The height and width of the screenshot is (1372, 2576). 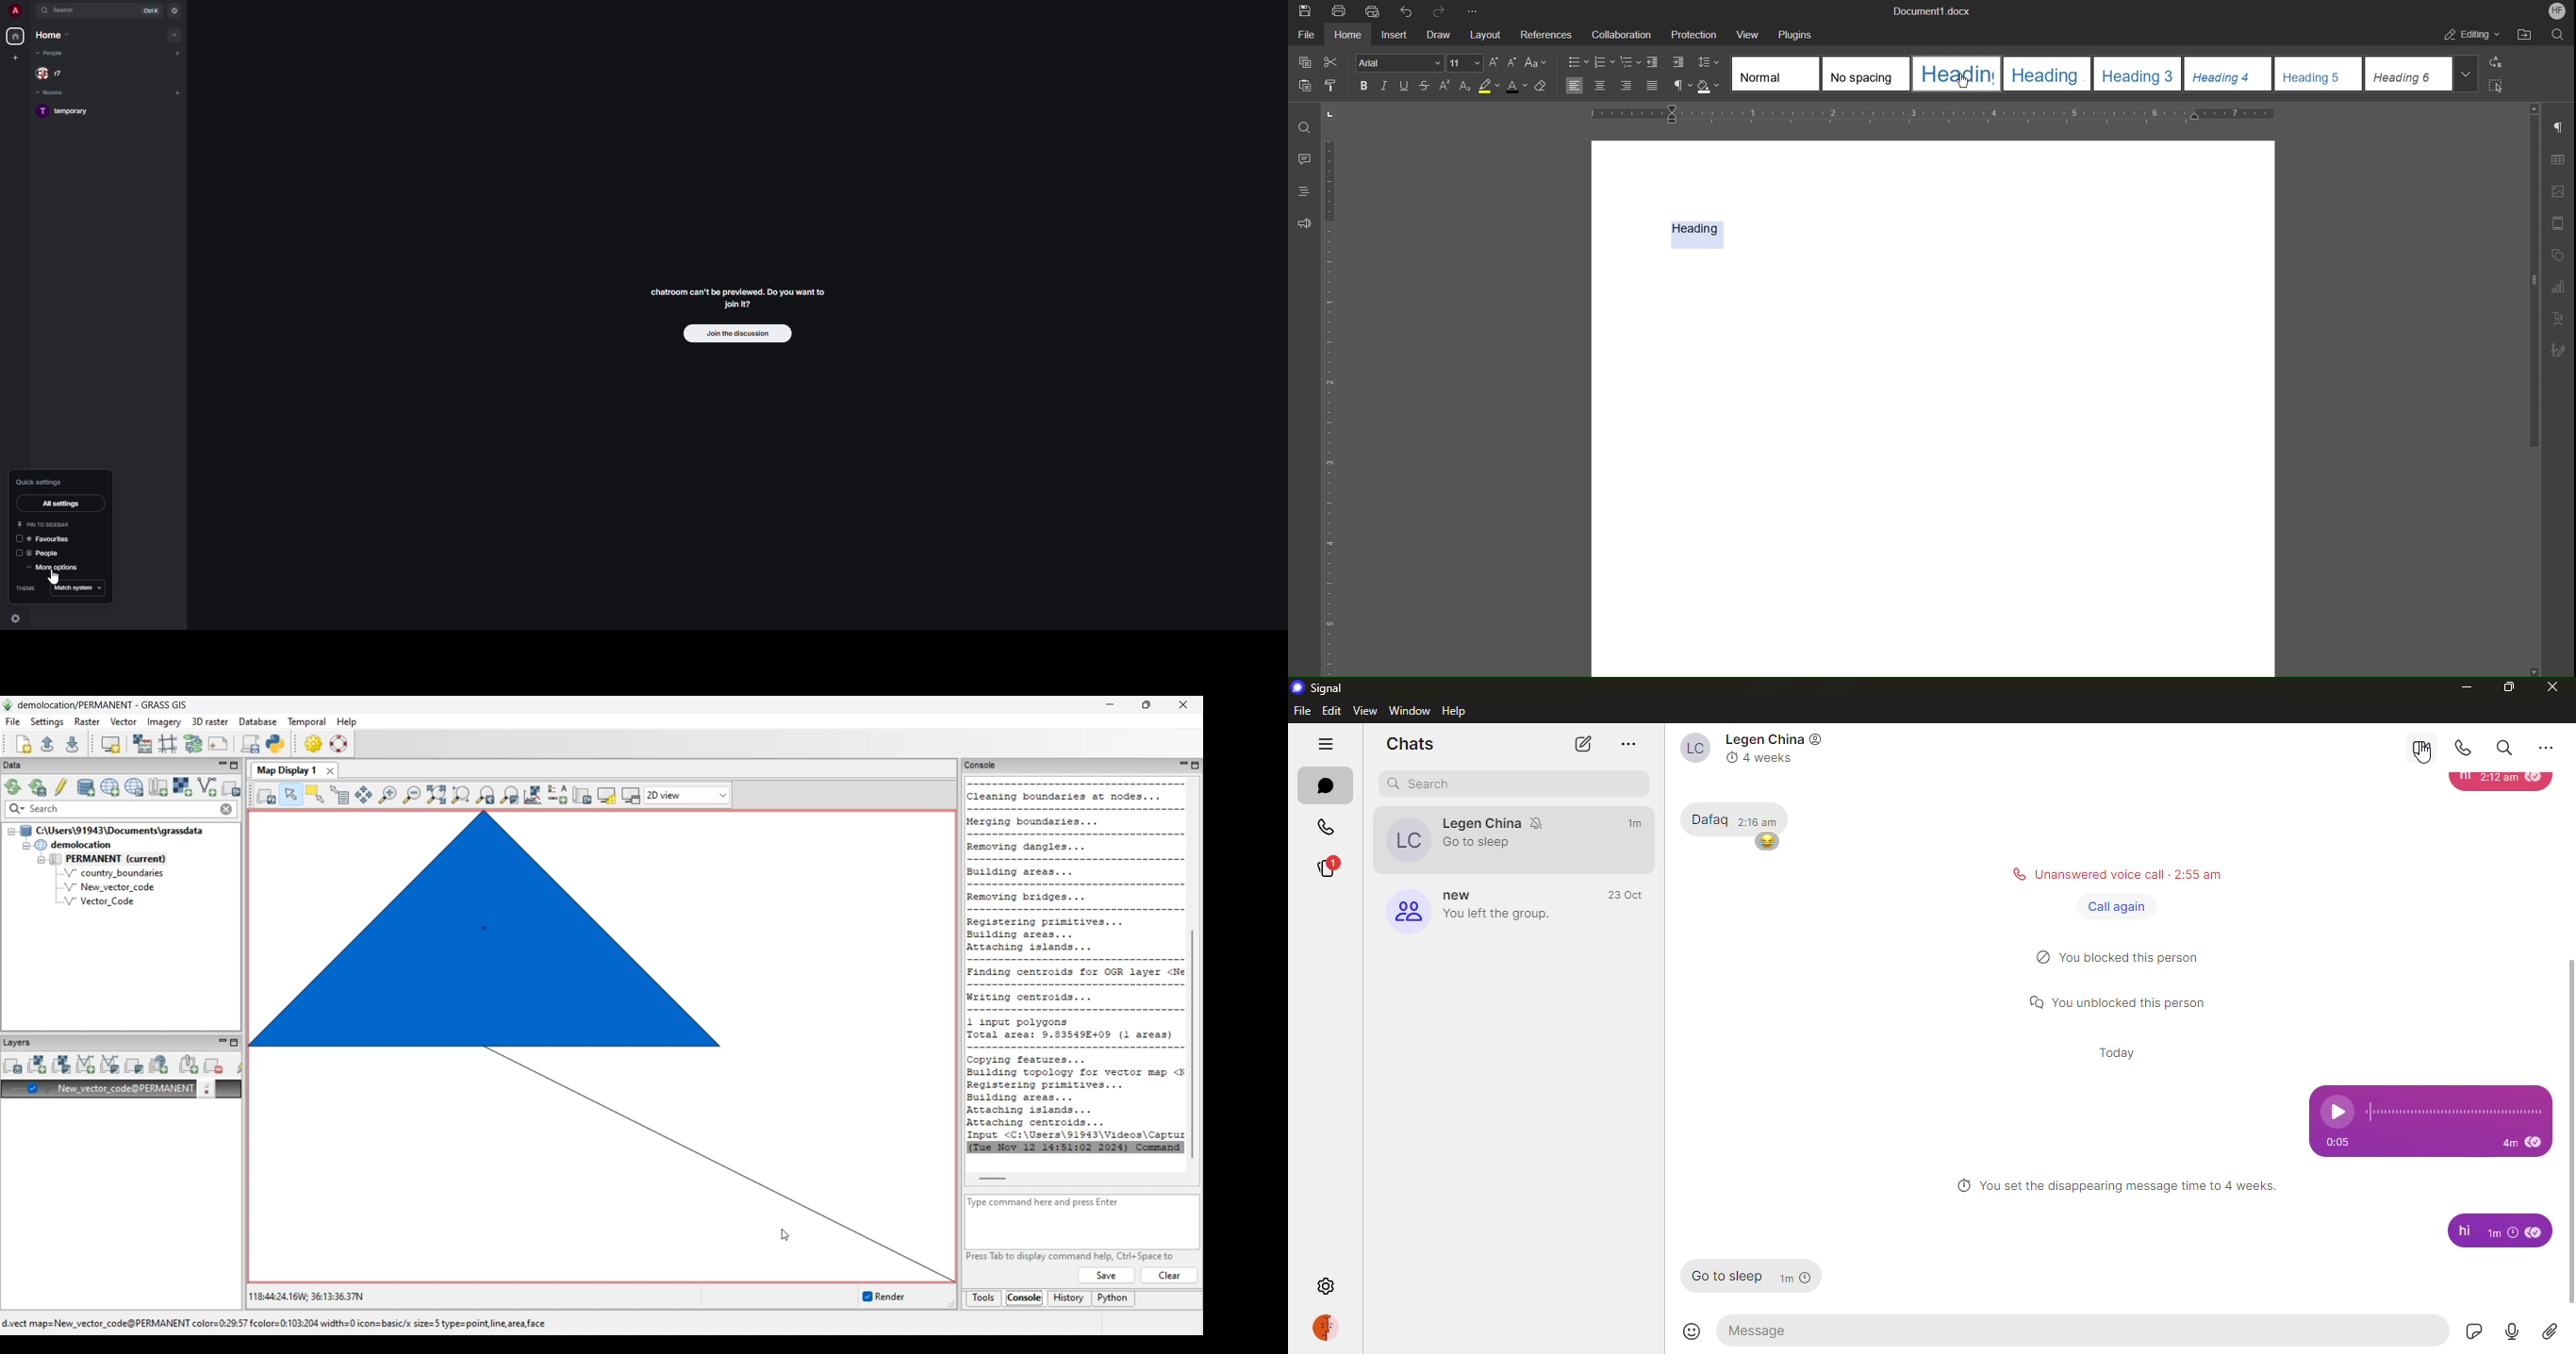 I want to click on Plugins, so click(x=1797, y=34).